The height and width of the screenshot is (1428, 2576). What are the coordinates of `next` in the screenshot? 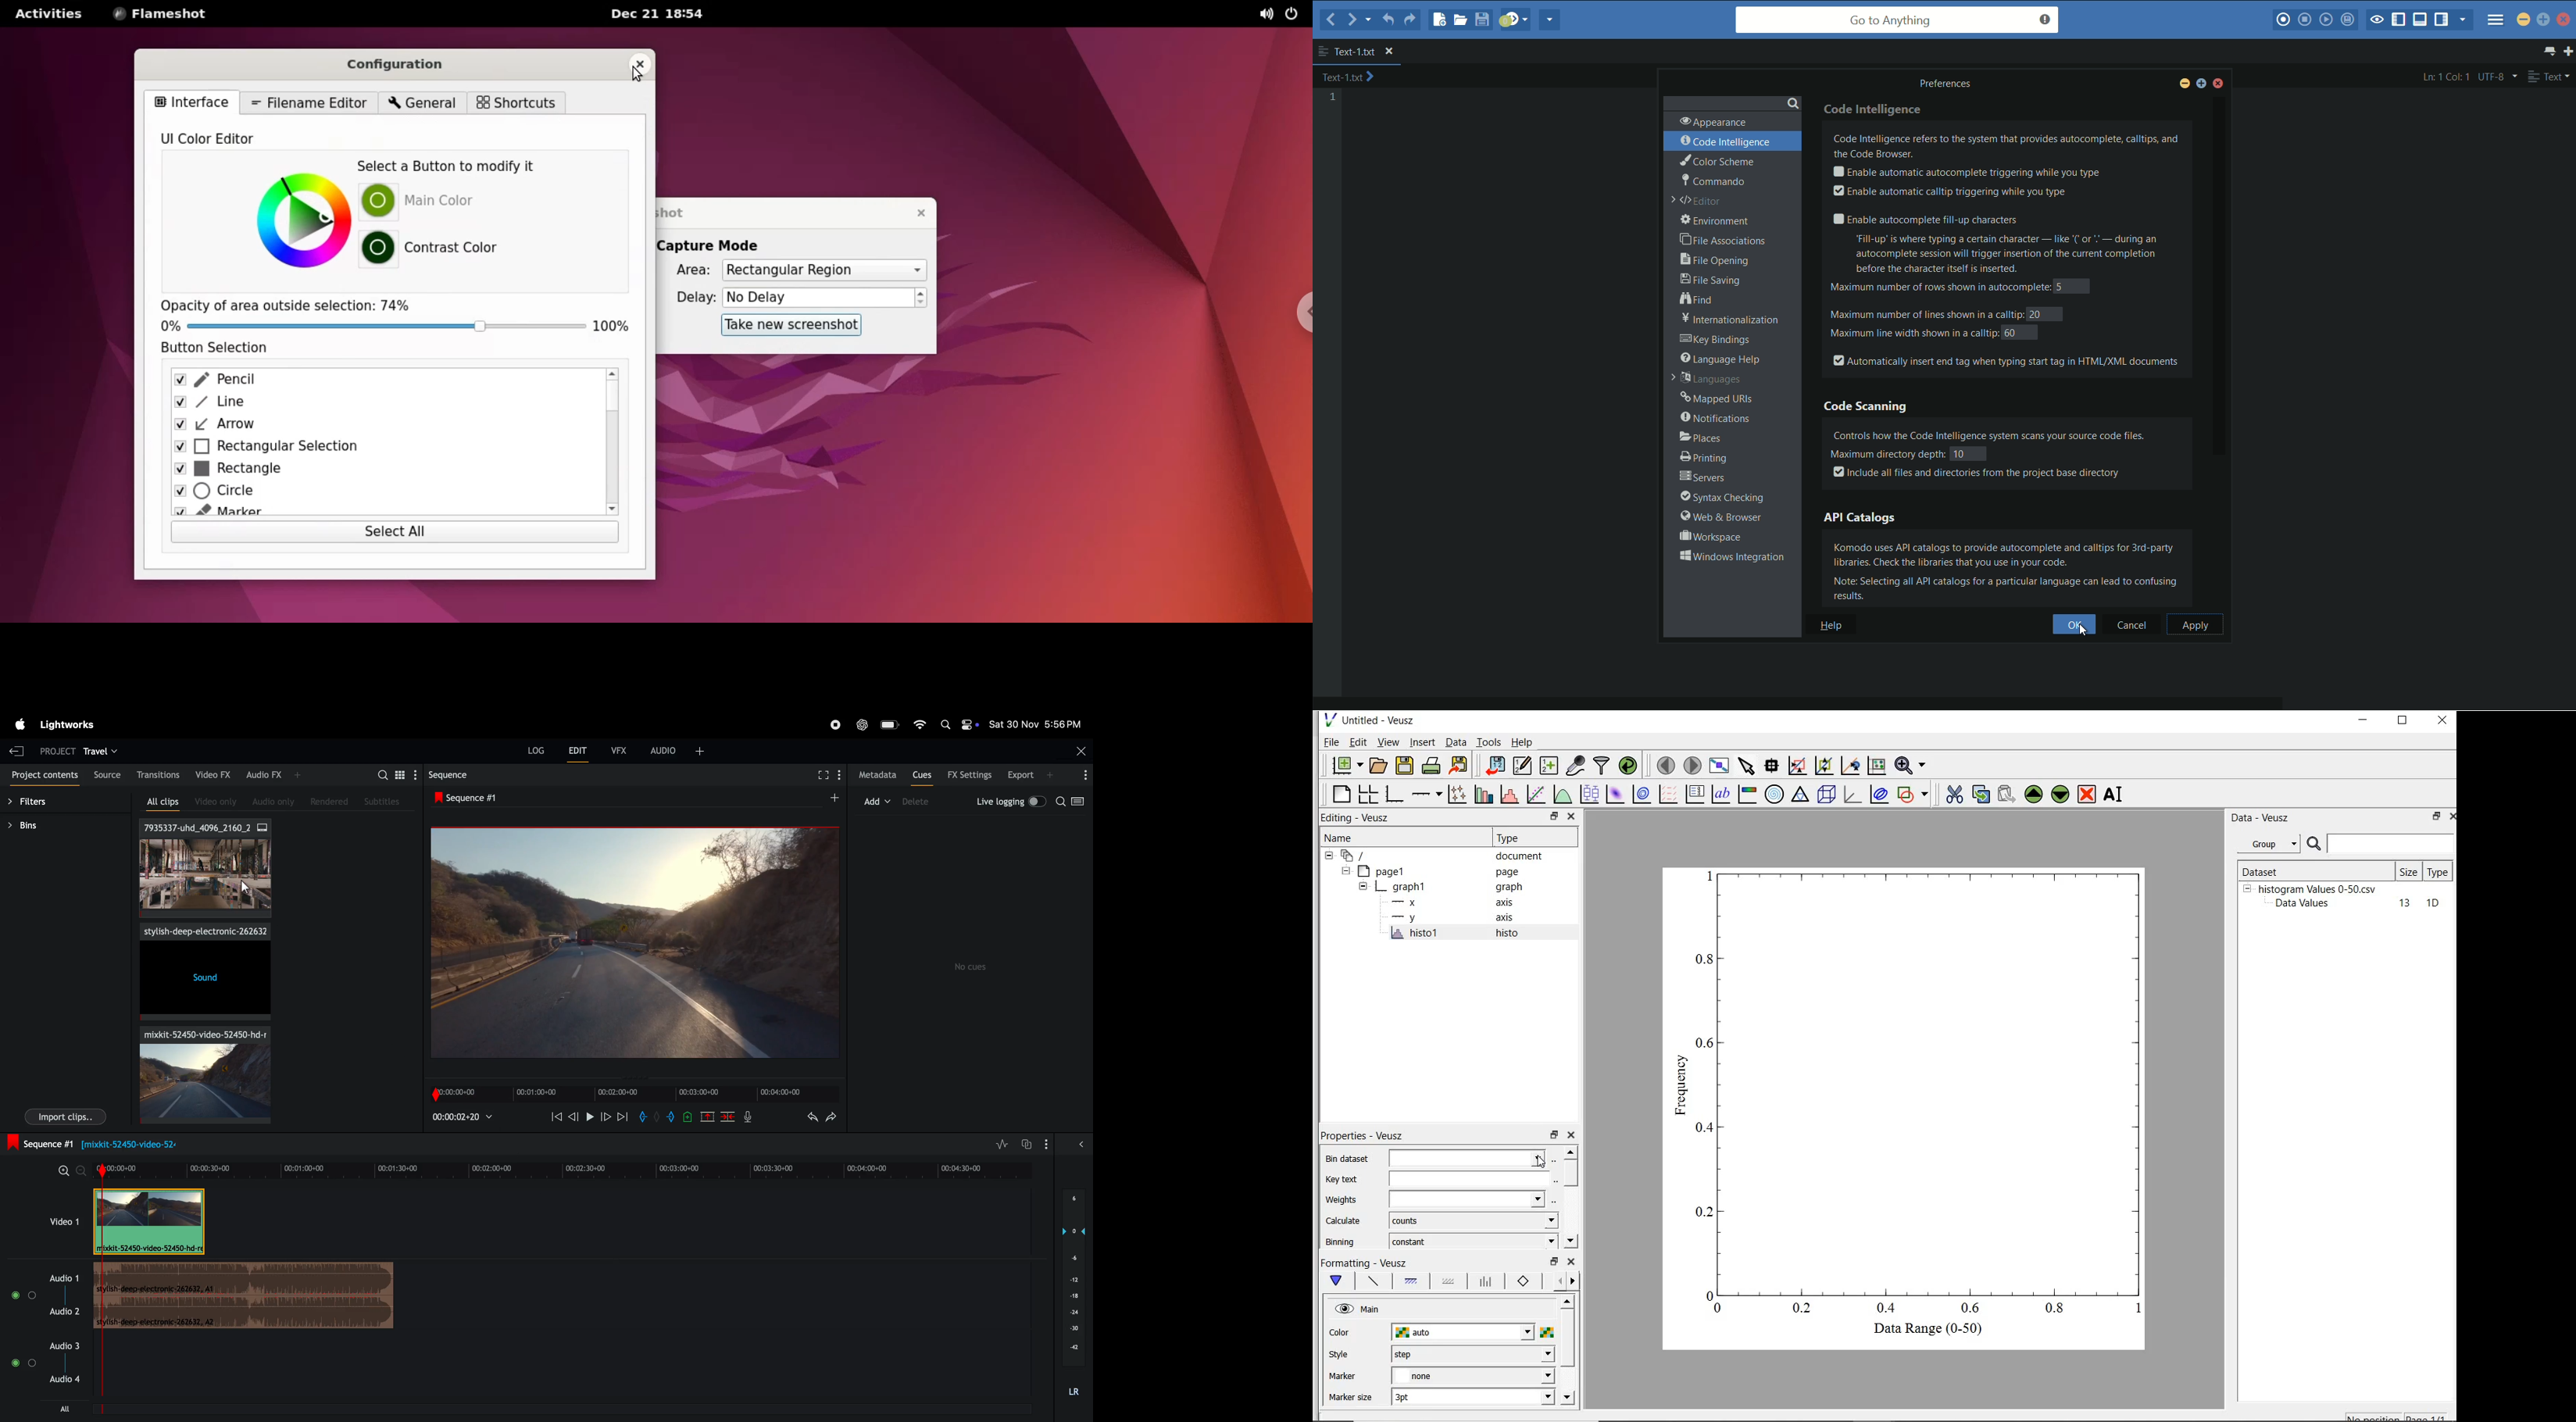 It's located at (1573, 1282).